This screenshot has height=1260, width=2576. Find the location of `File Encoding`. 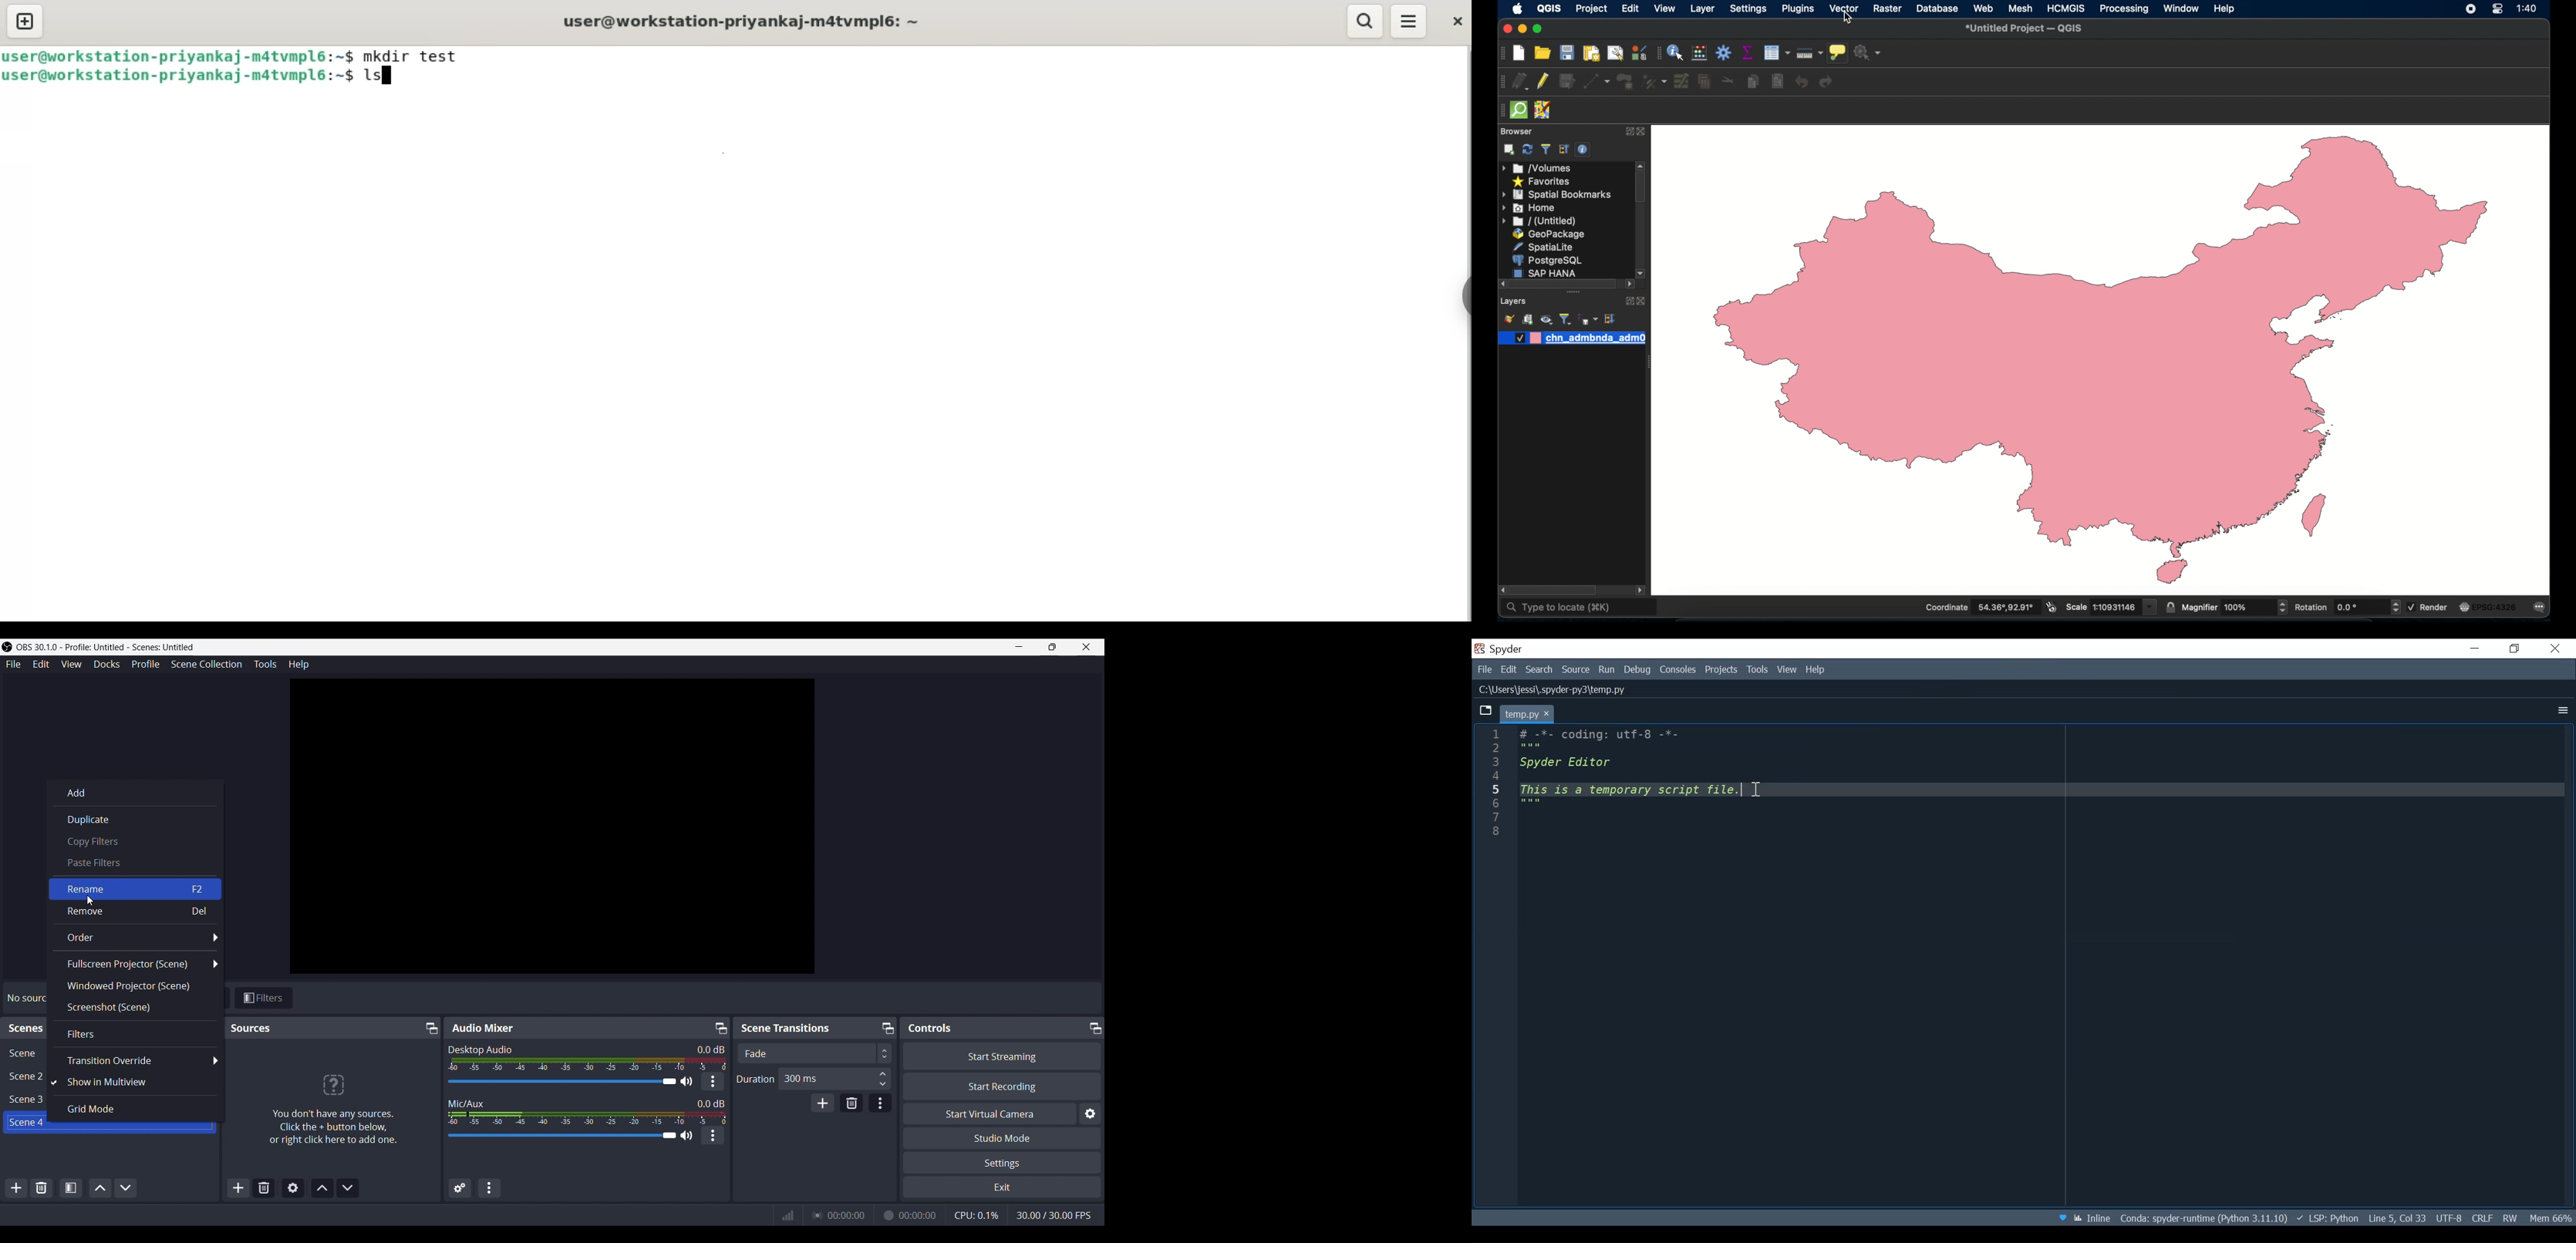

File Encoding is located at coordinates (2451, 1219).